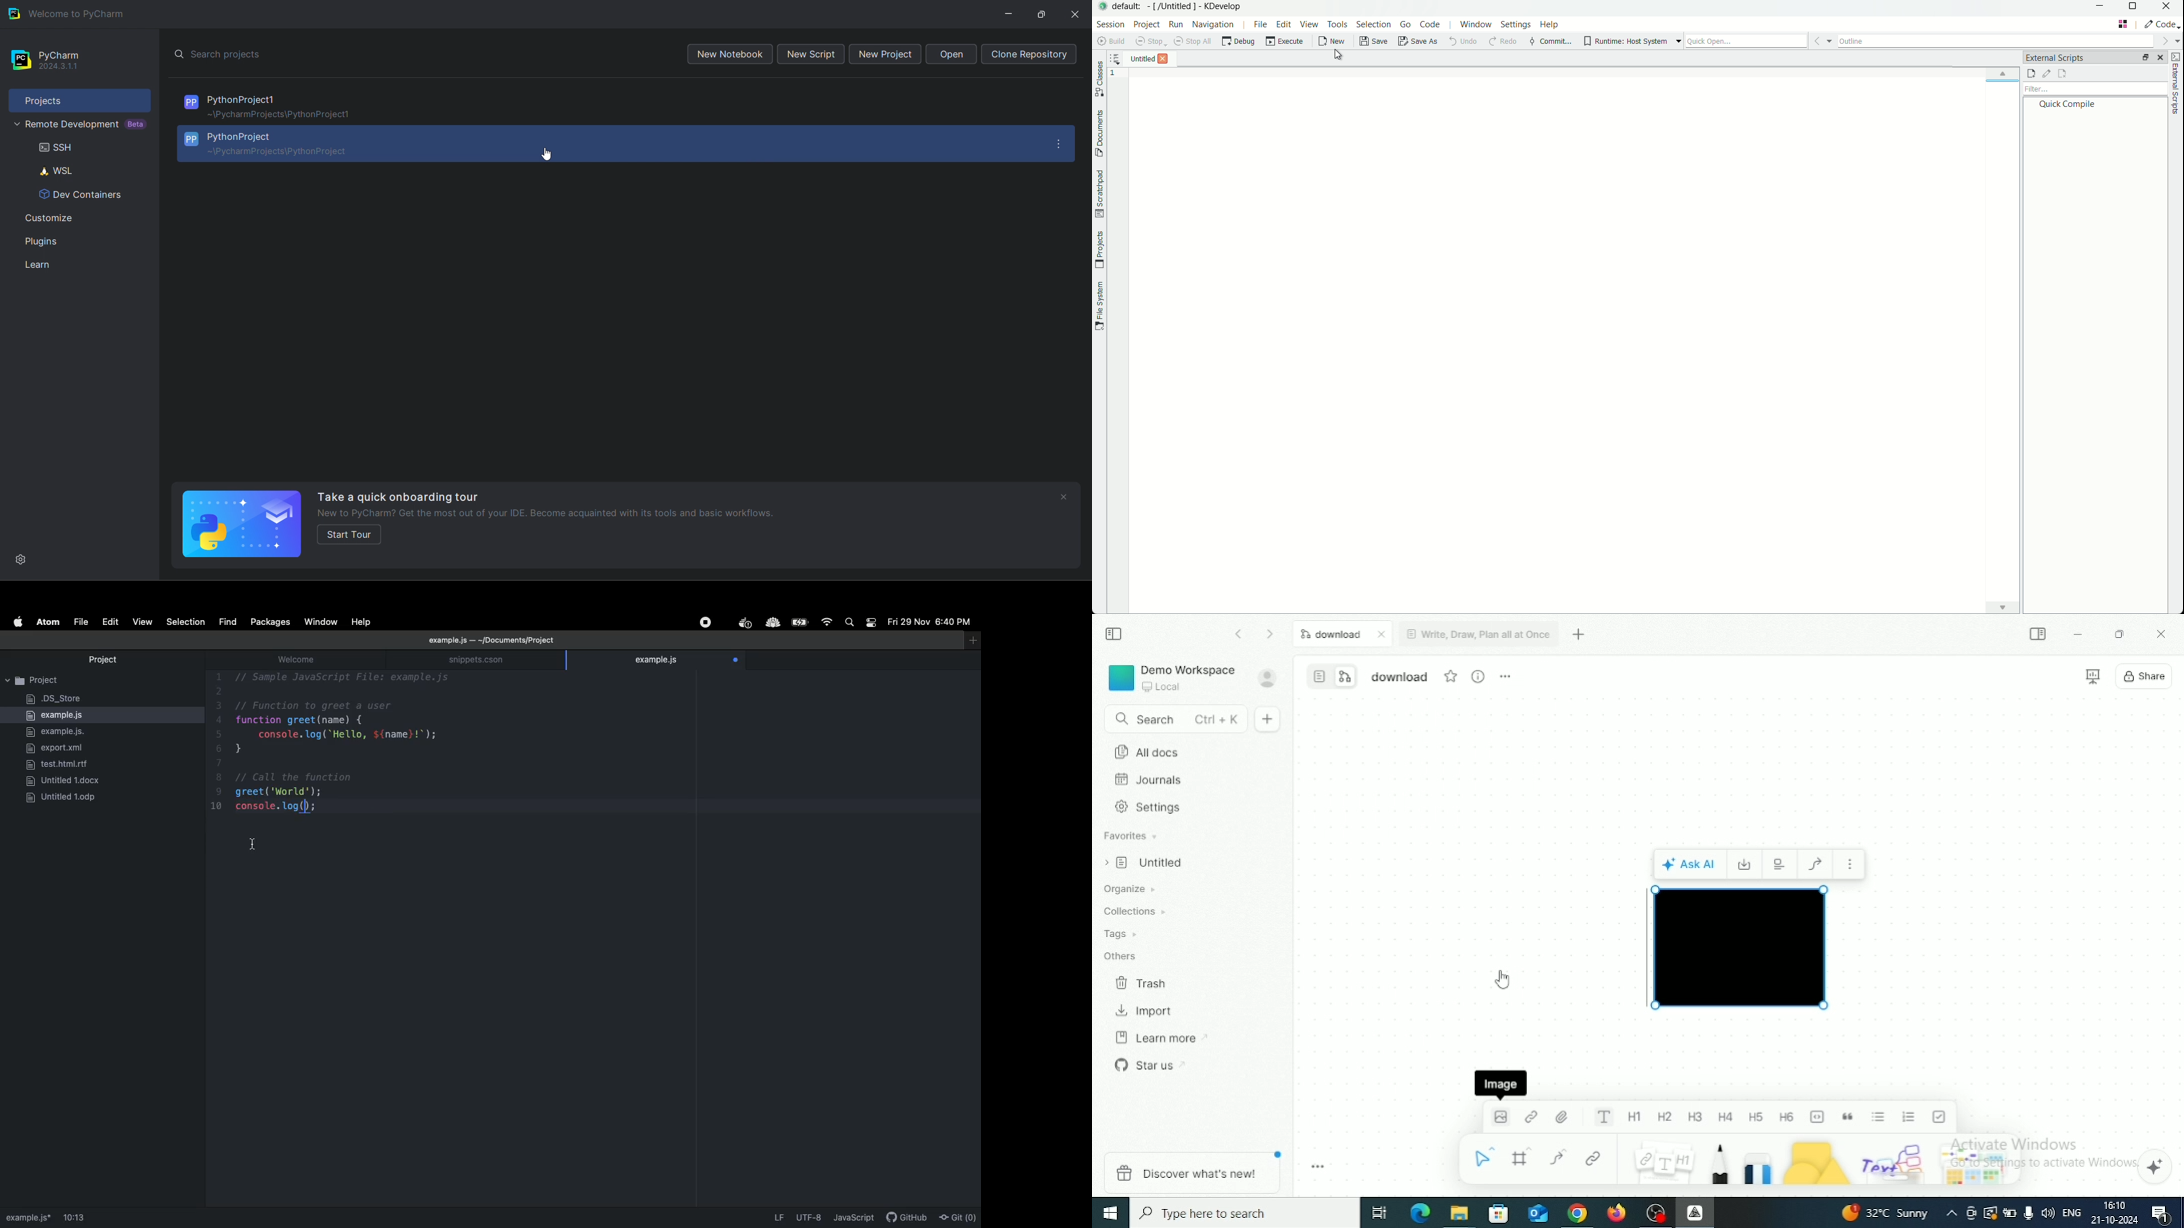 The width and height of the screenshot is (2184, 1232). What do you see at coordinates (27, 1216) in the screenshot?
I see `path` at bounding box center [27, 1216].